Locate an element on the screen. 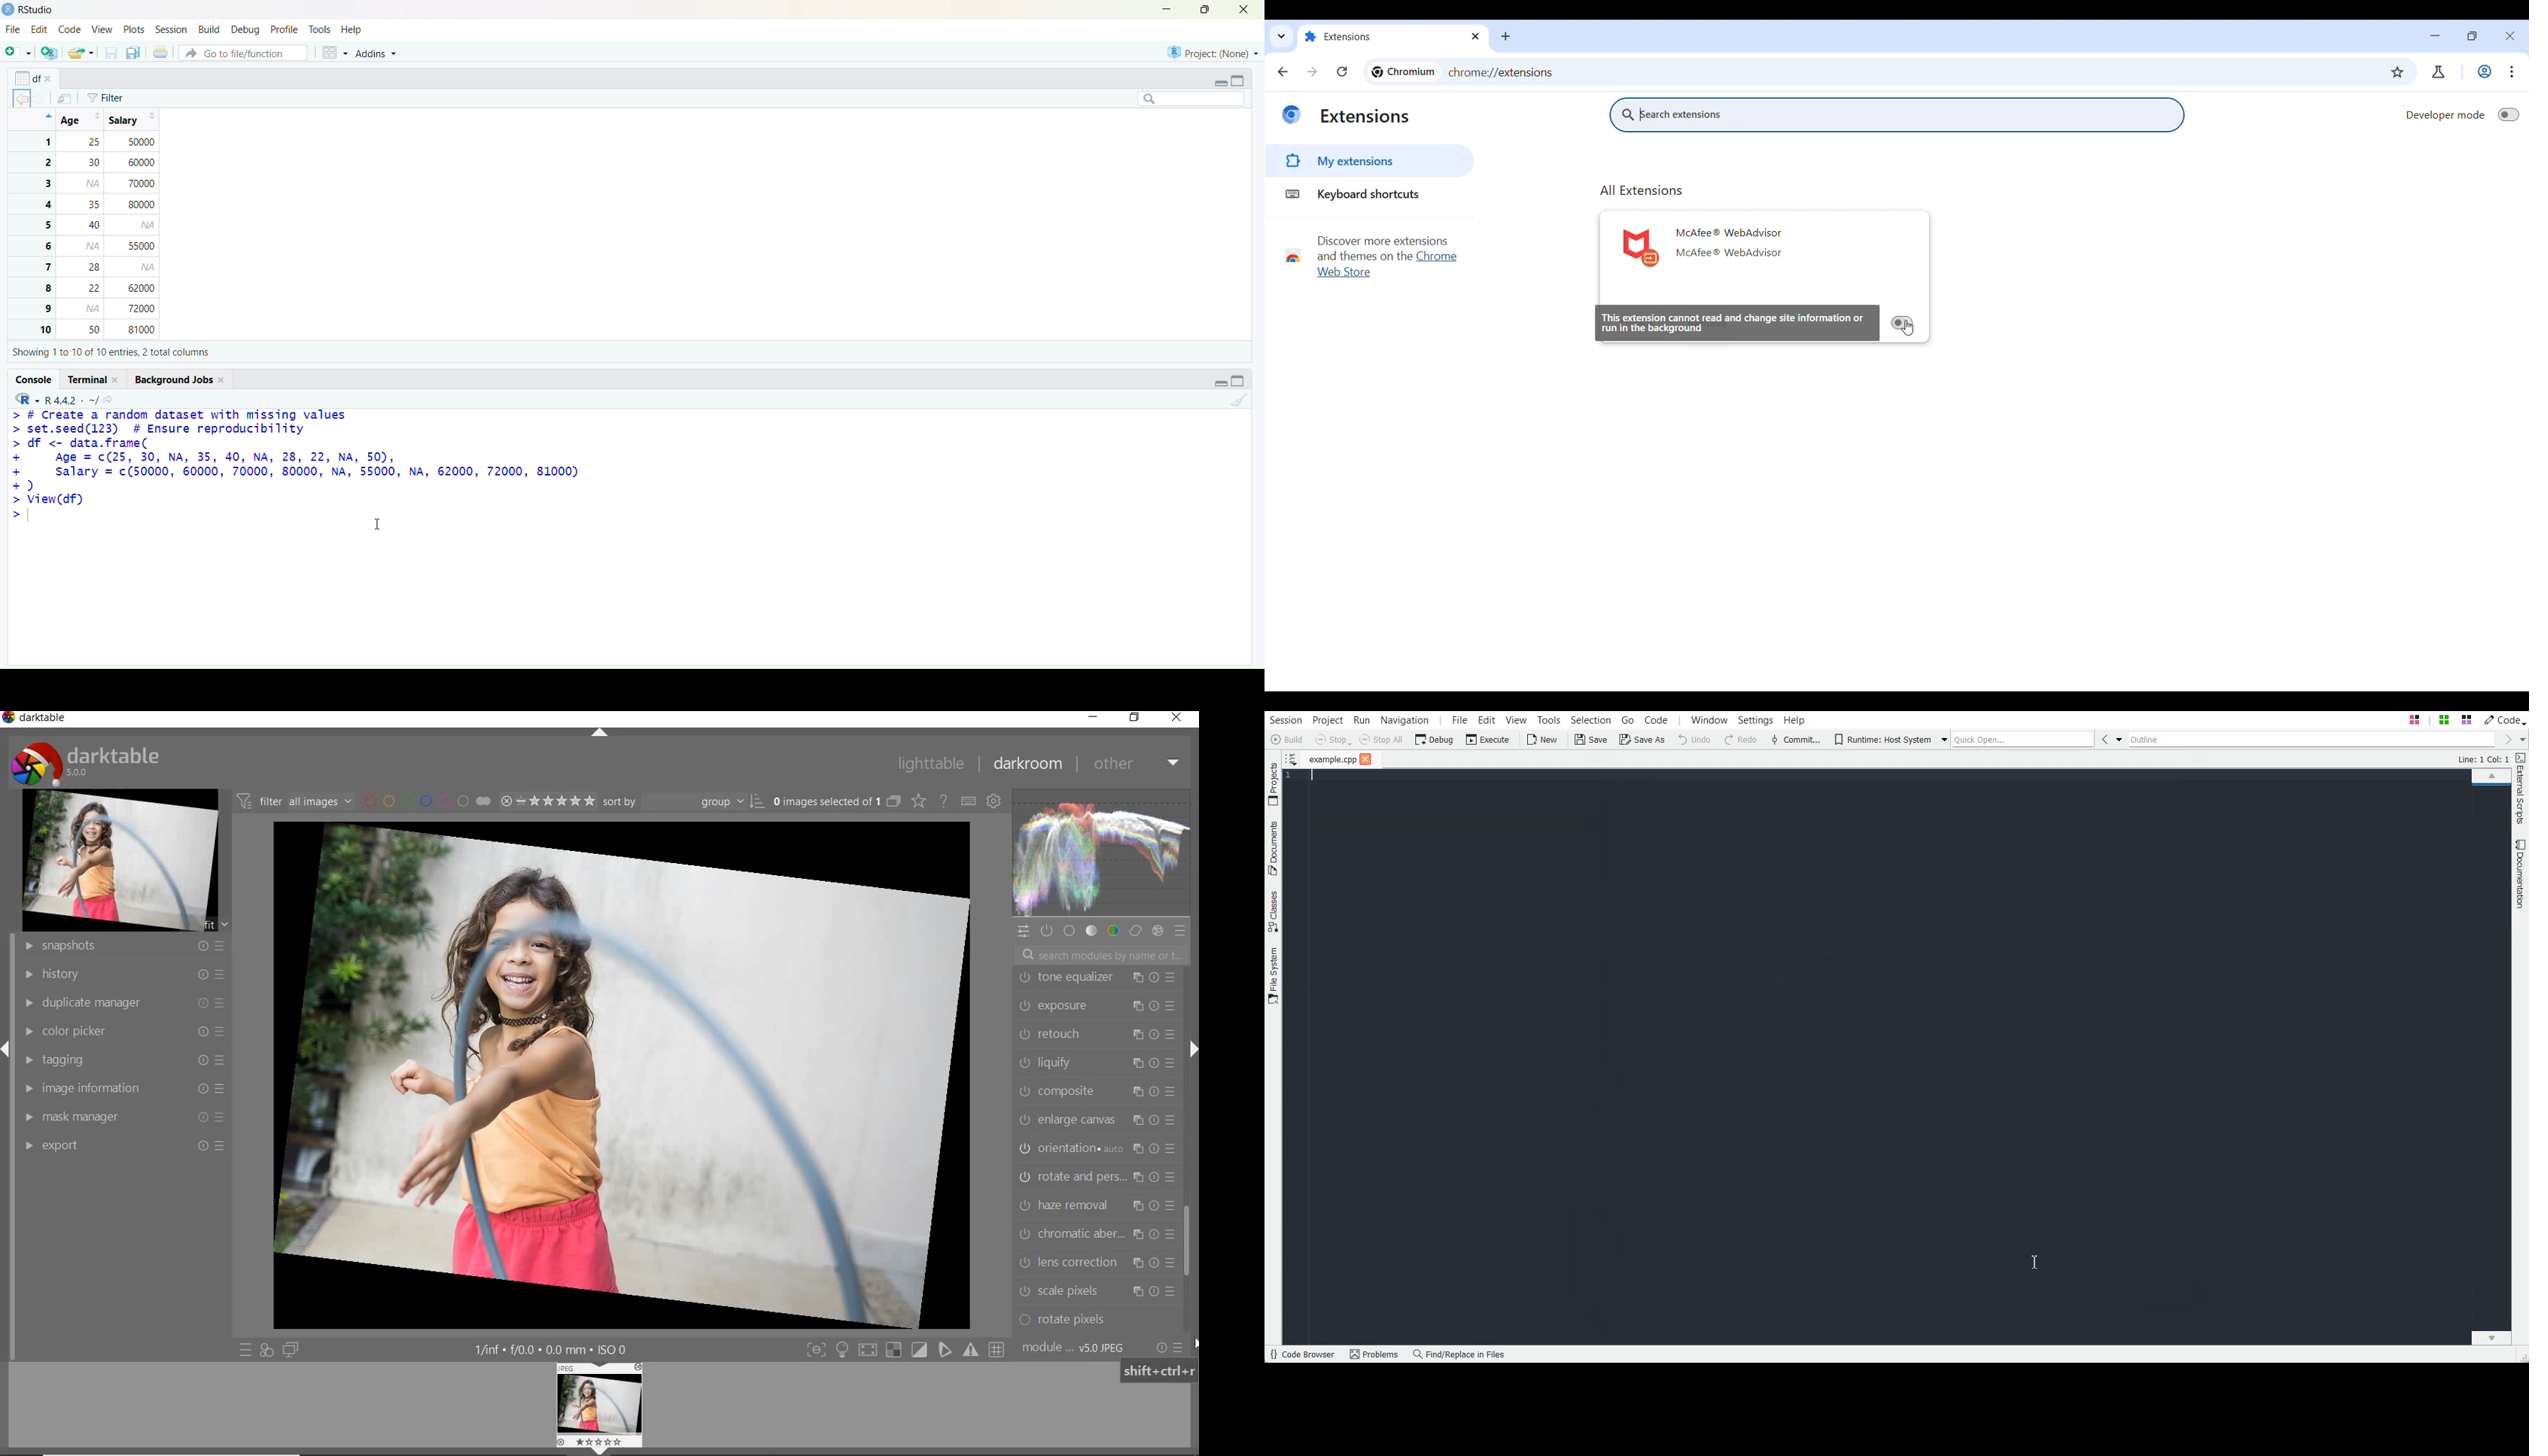 This screenshot has width=2548, height=1456. Toggle on to switch to Developer mode is located at coordinates (2509, 115).